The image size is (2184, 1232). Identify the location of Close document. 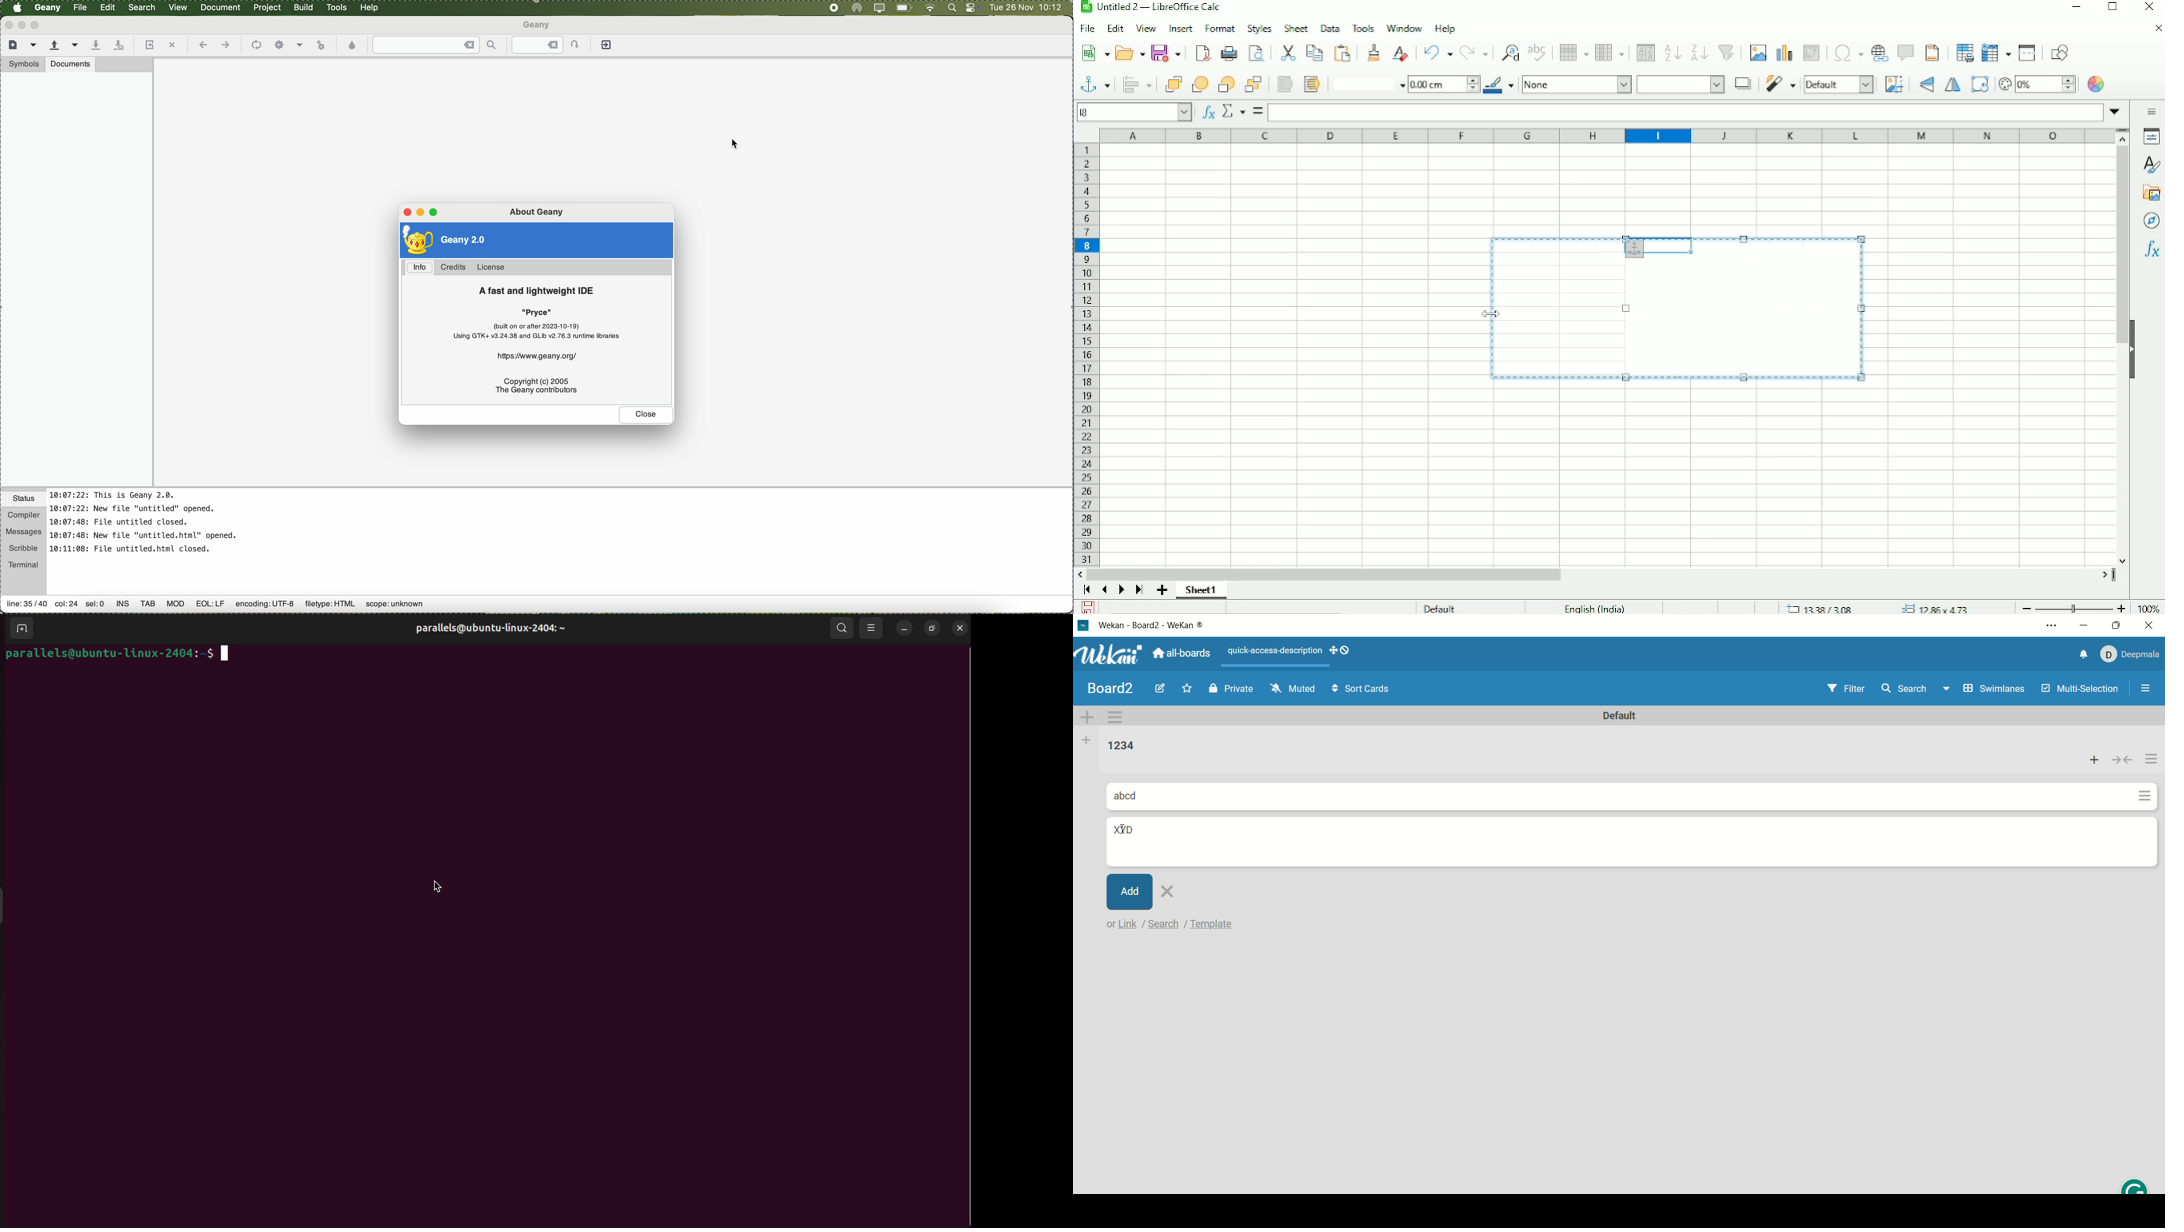
(2153, 28).